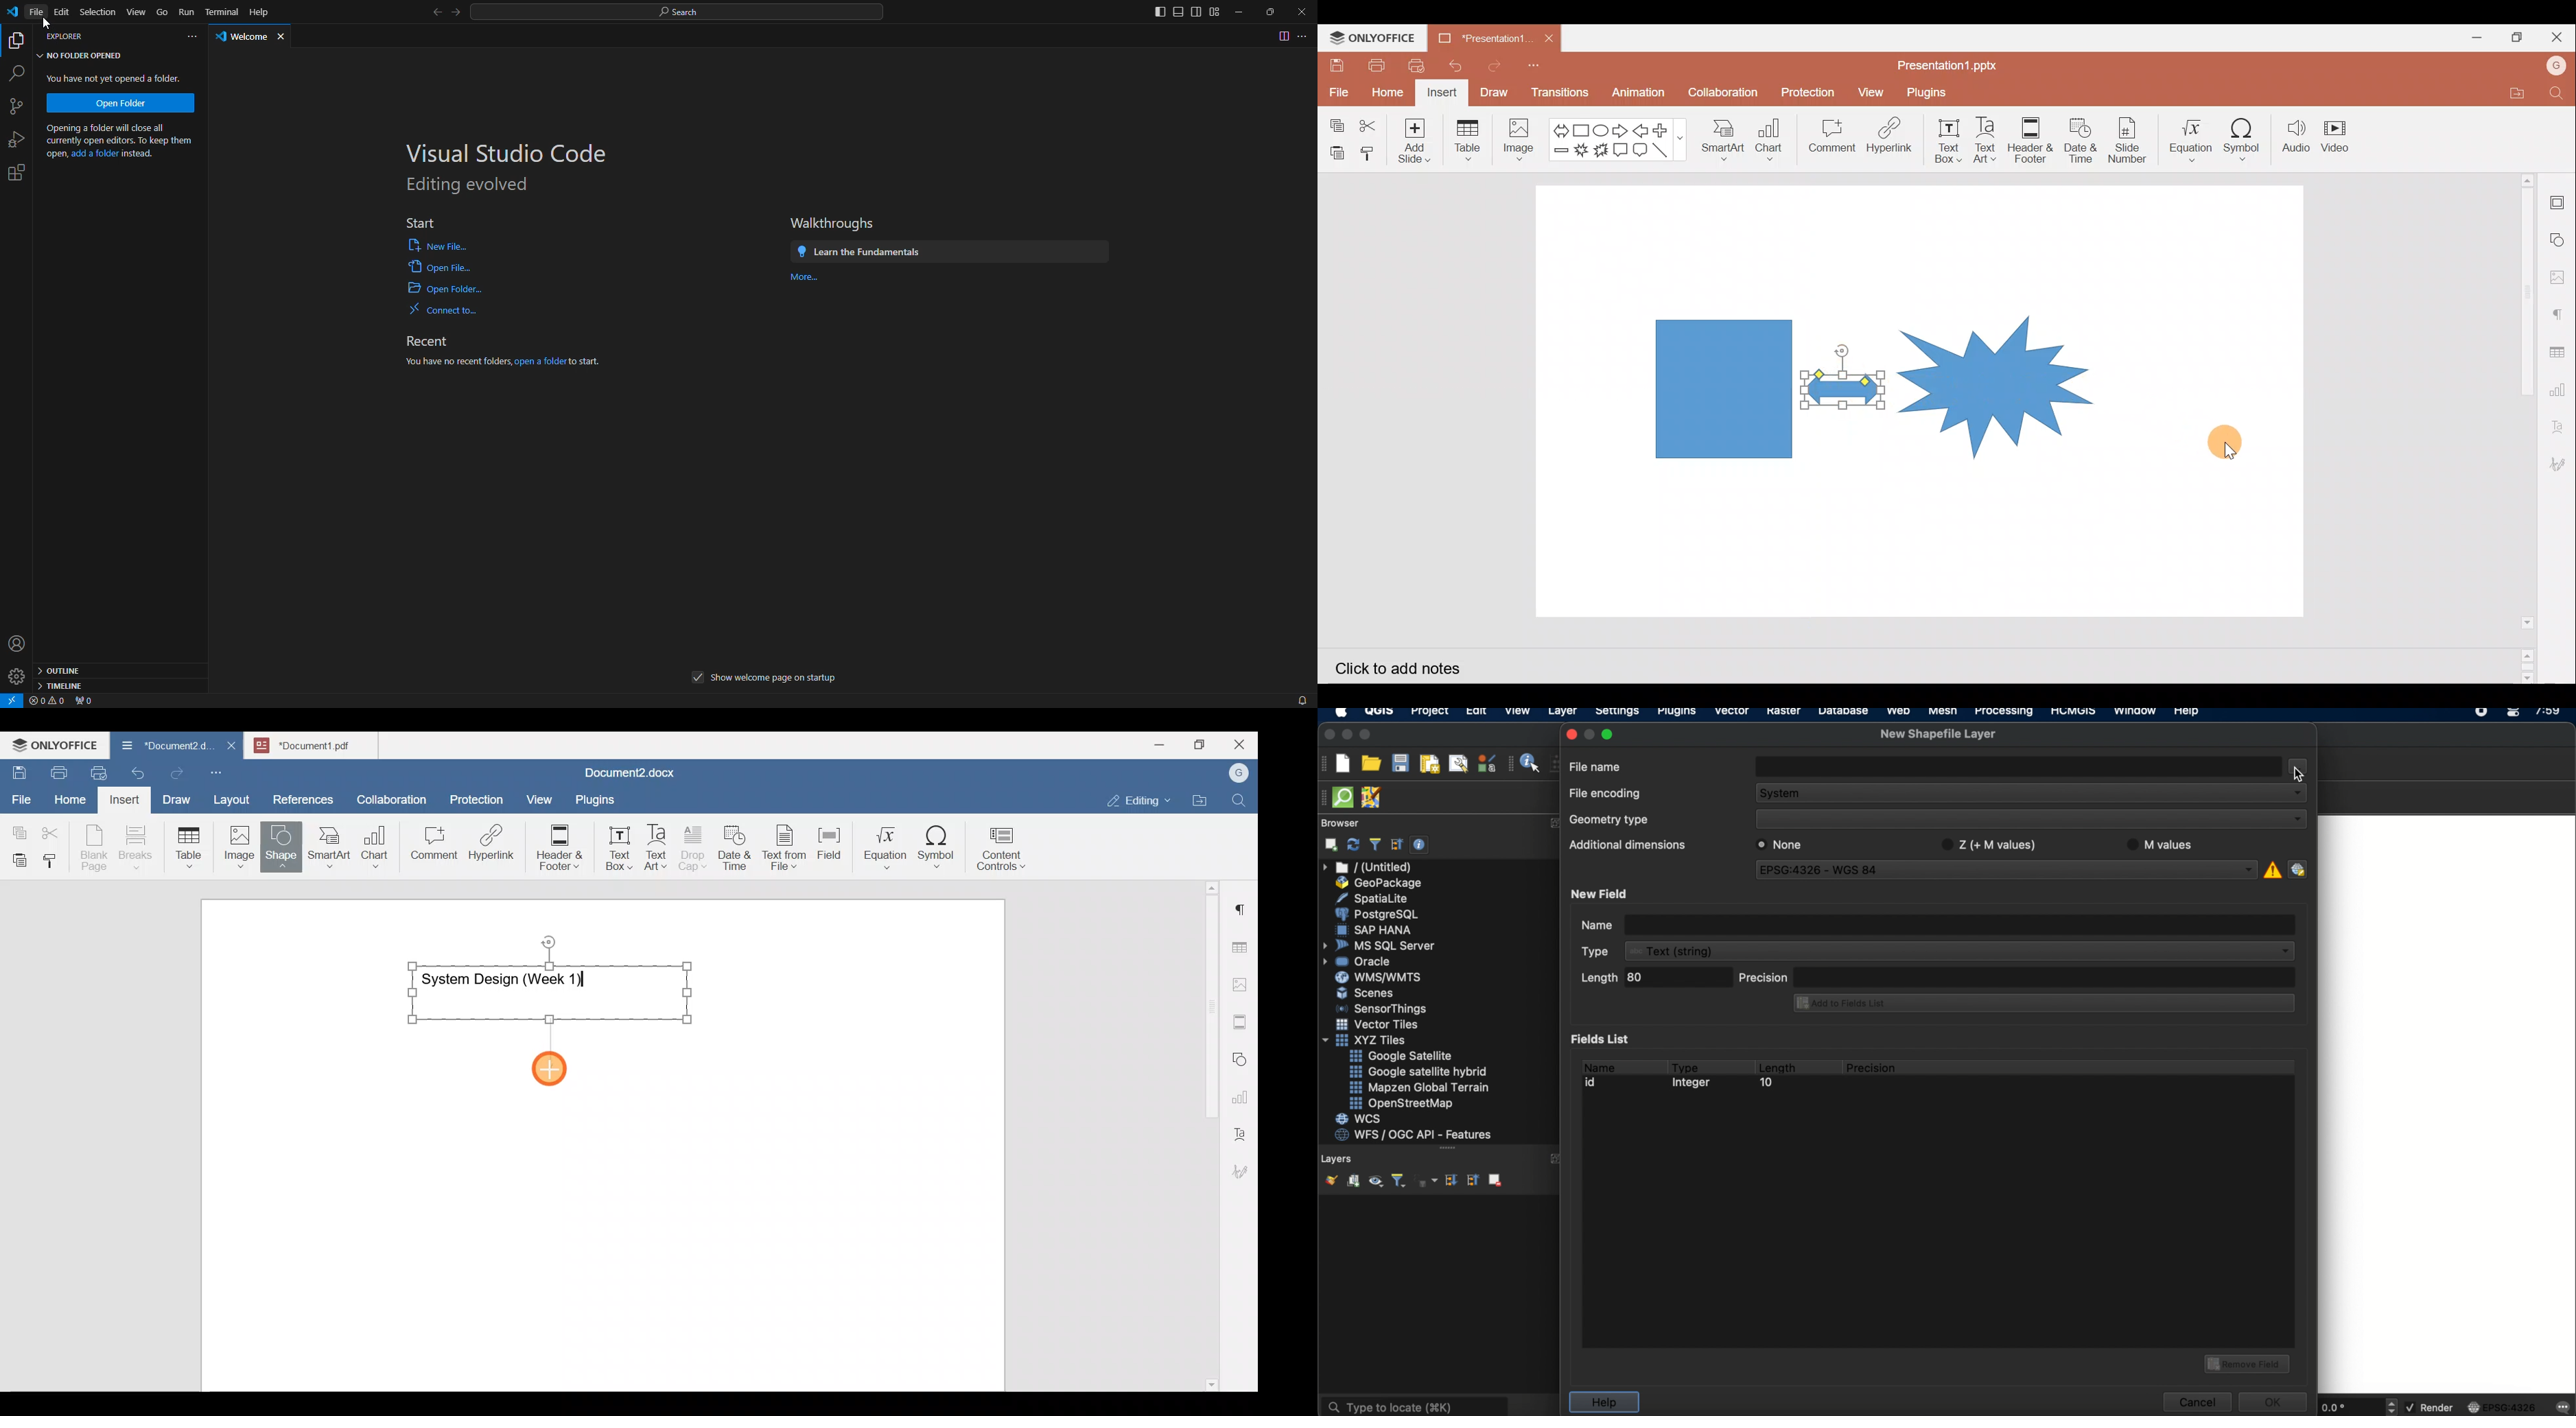 This screenshot has height=1428, width=2576. I want to click on Rectangle shape, so click(1722, 386).